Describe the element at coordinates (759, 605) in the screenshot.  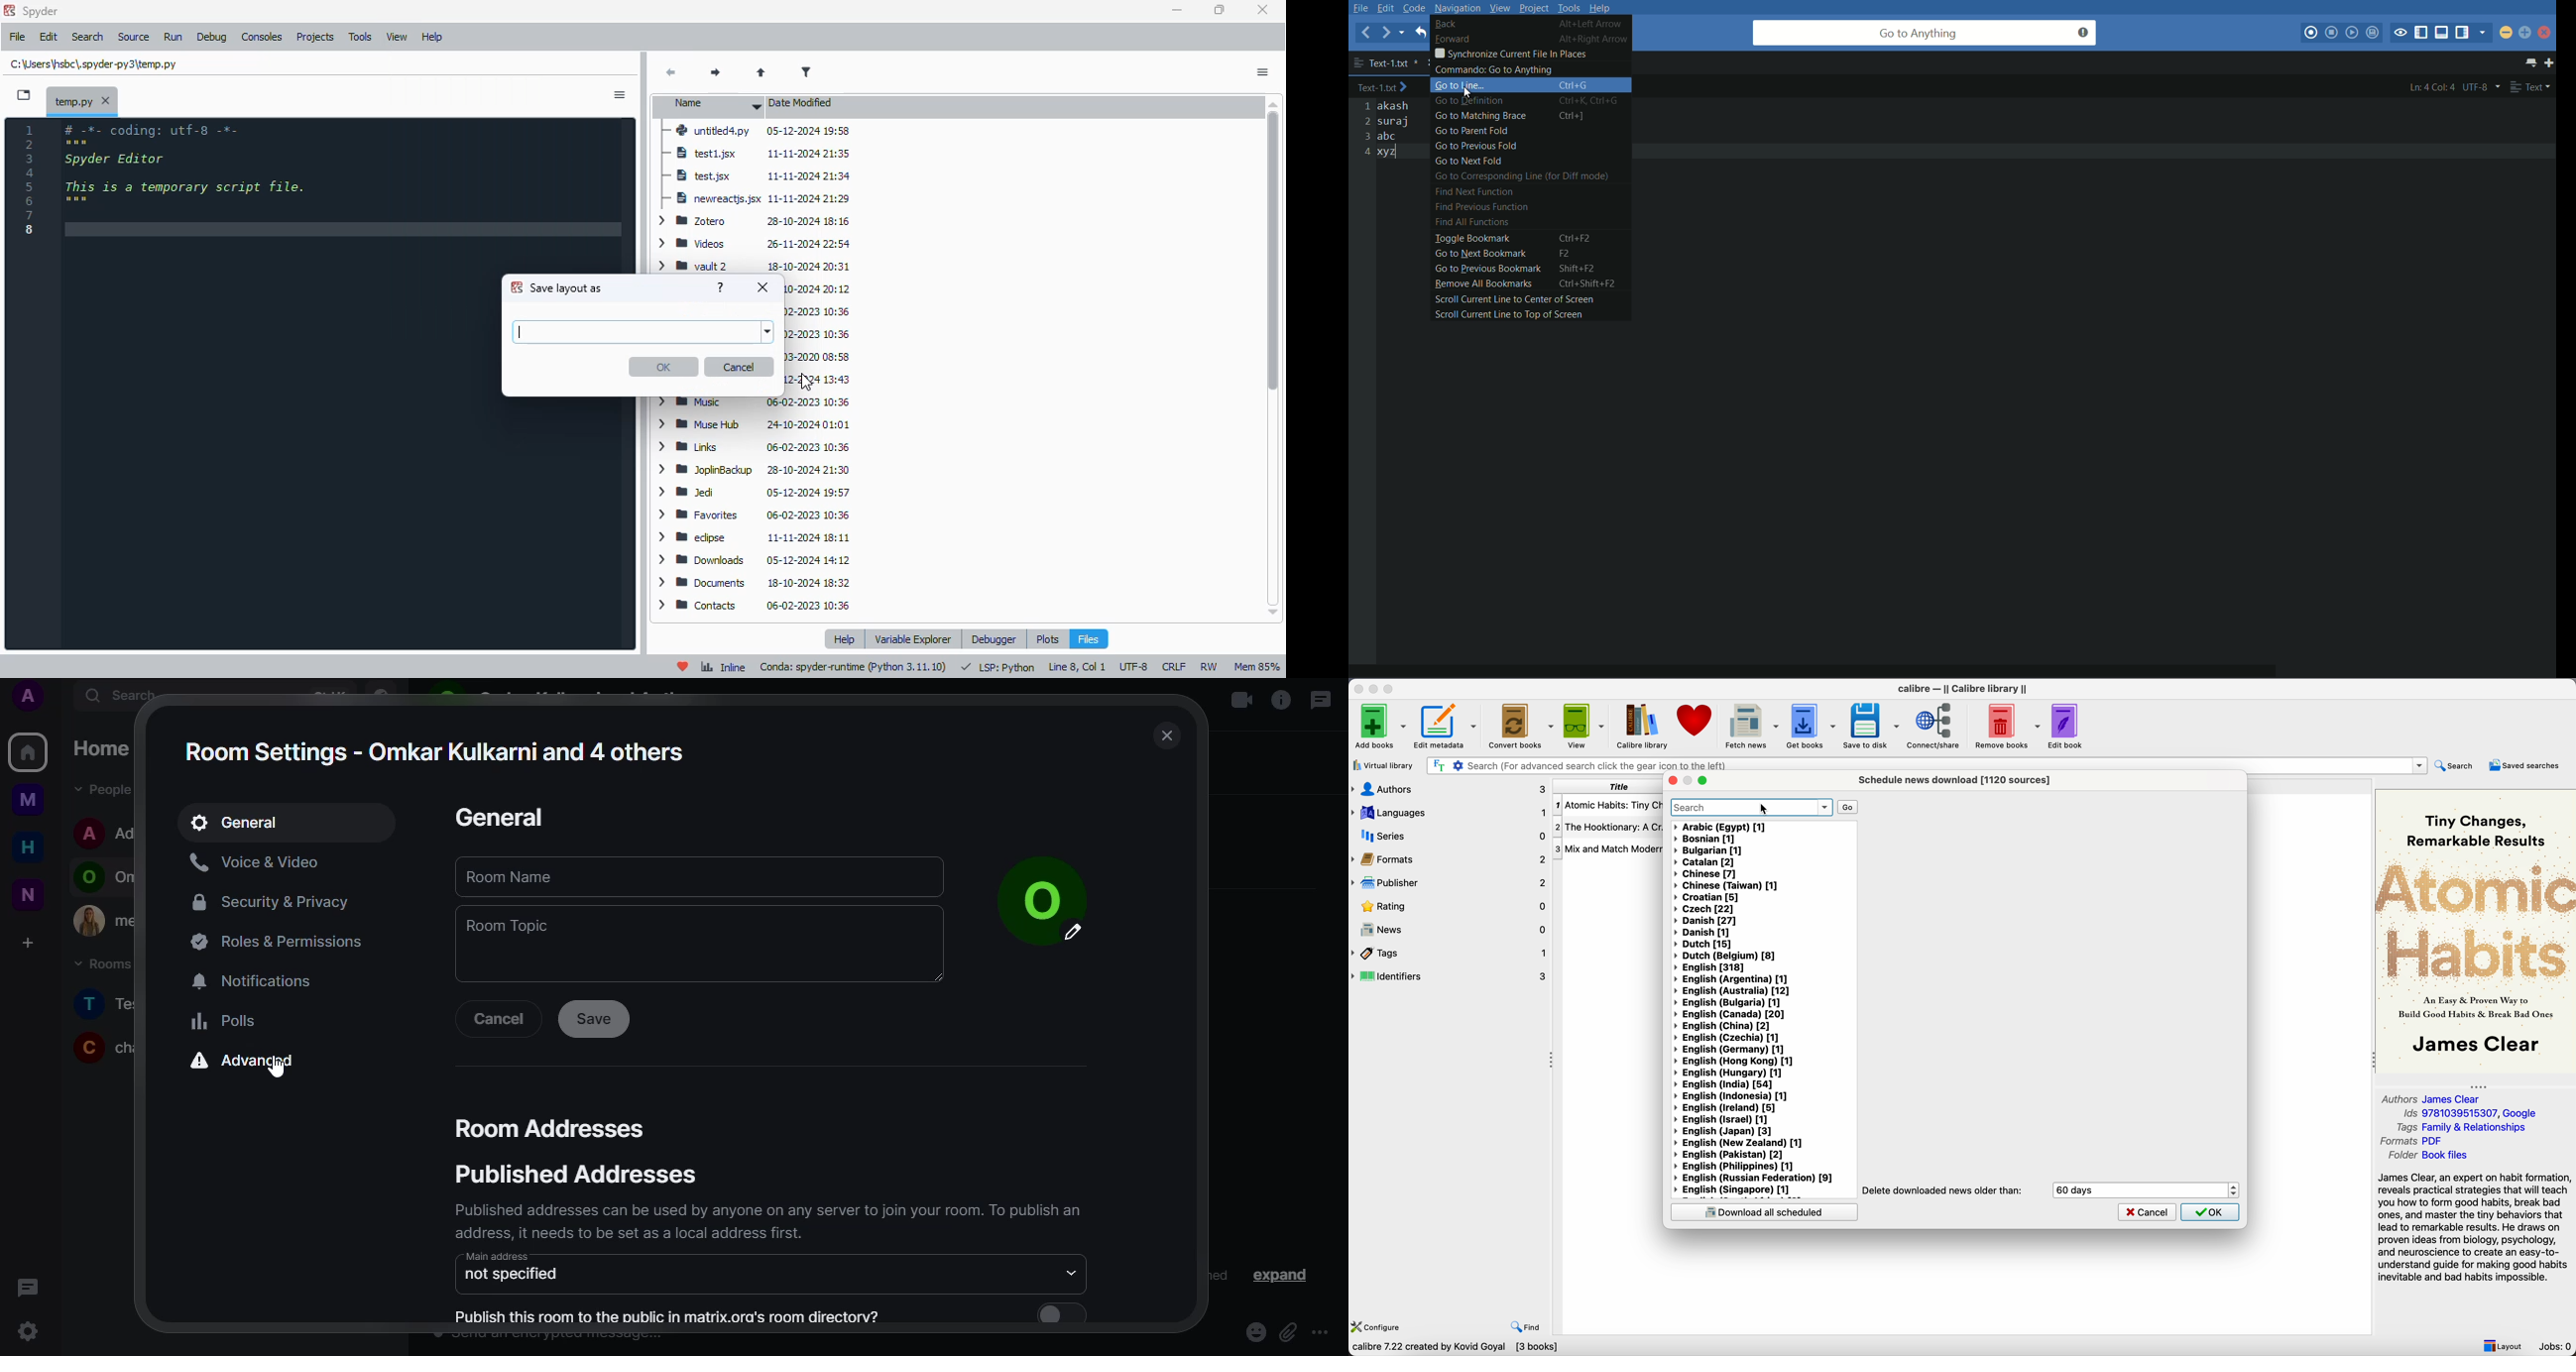
I see `contacts` at that location.